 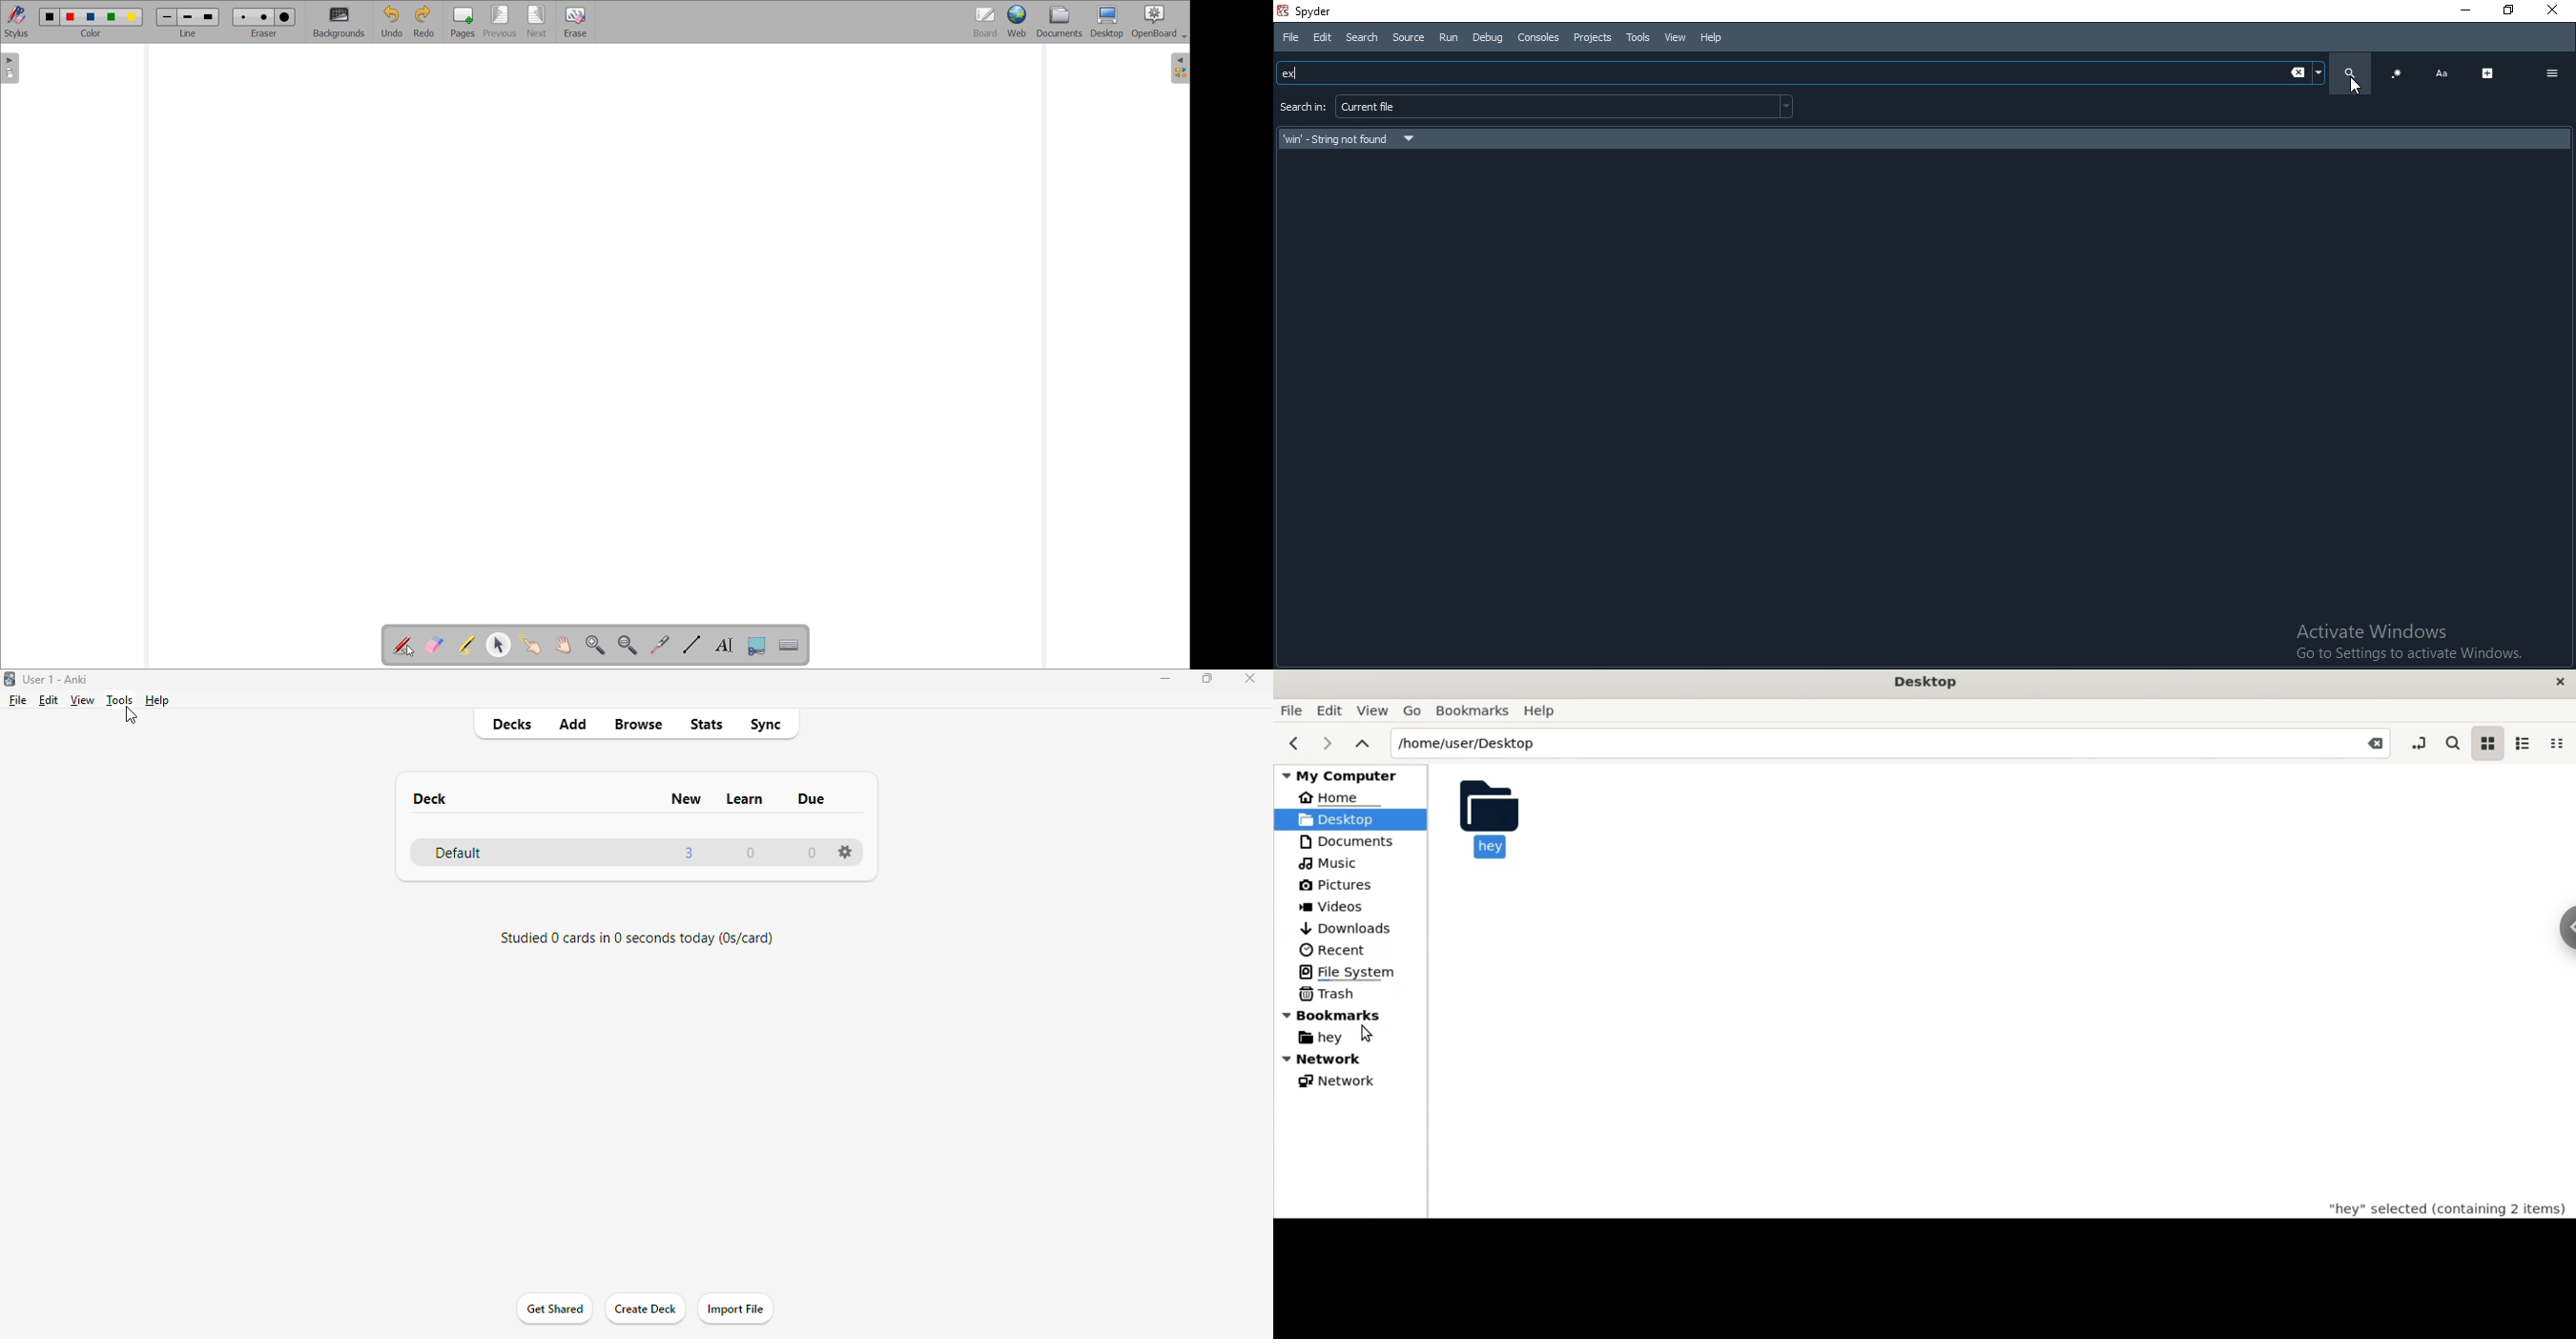 I want to click on add, so click(x=574, y=724).